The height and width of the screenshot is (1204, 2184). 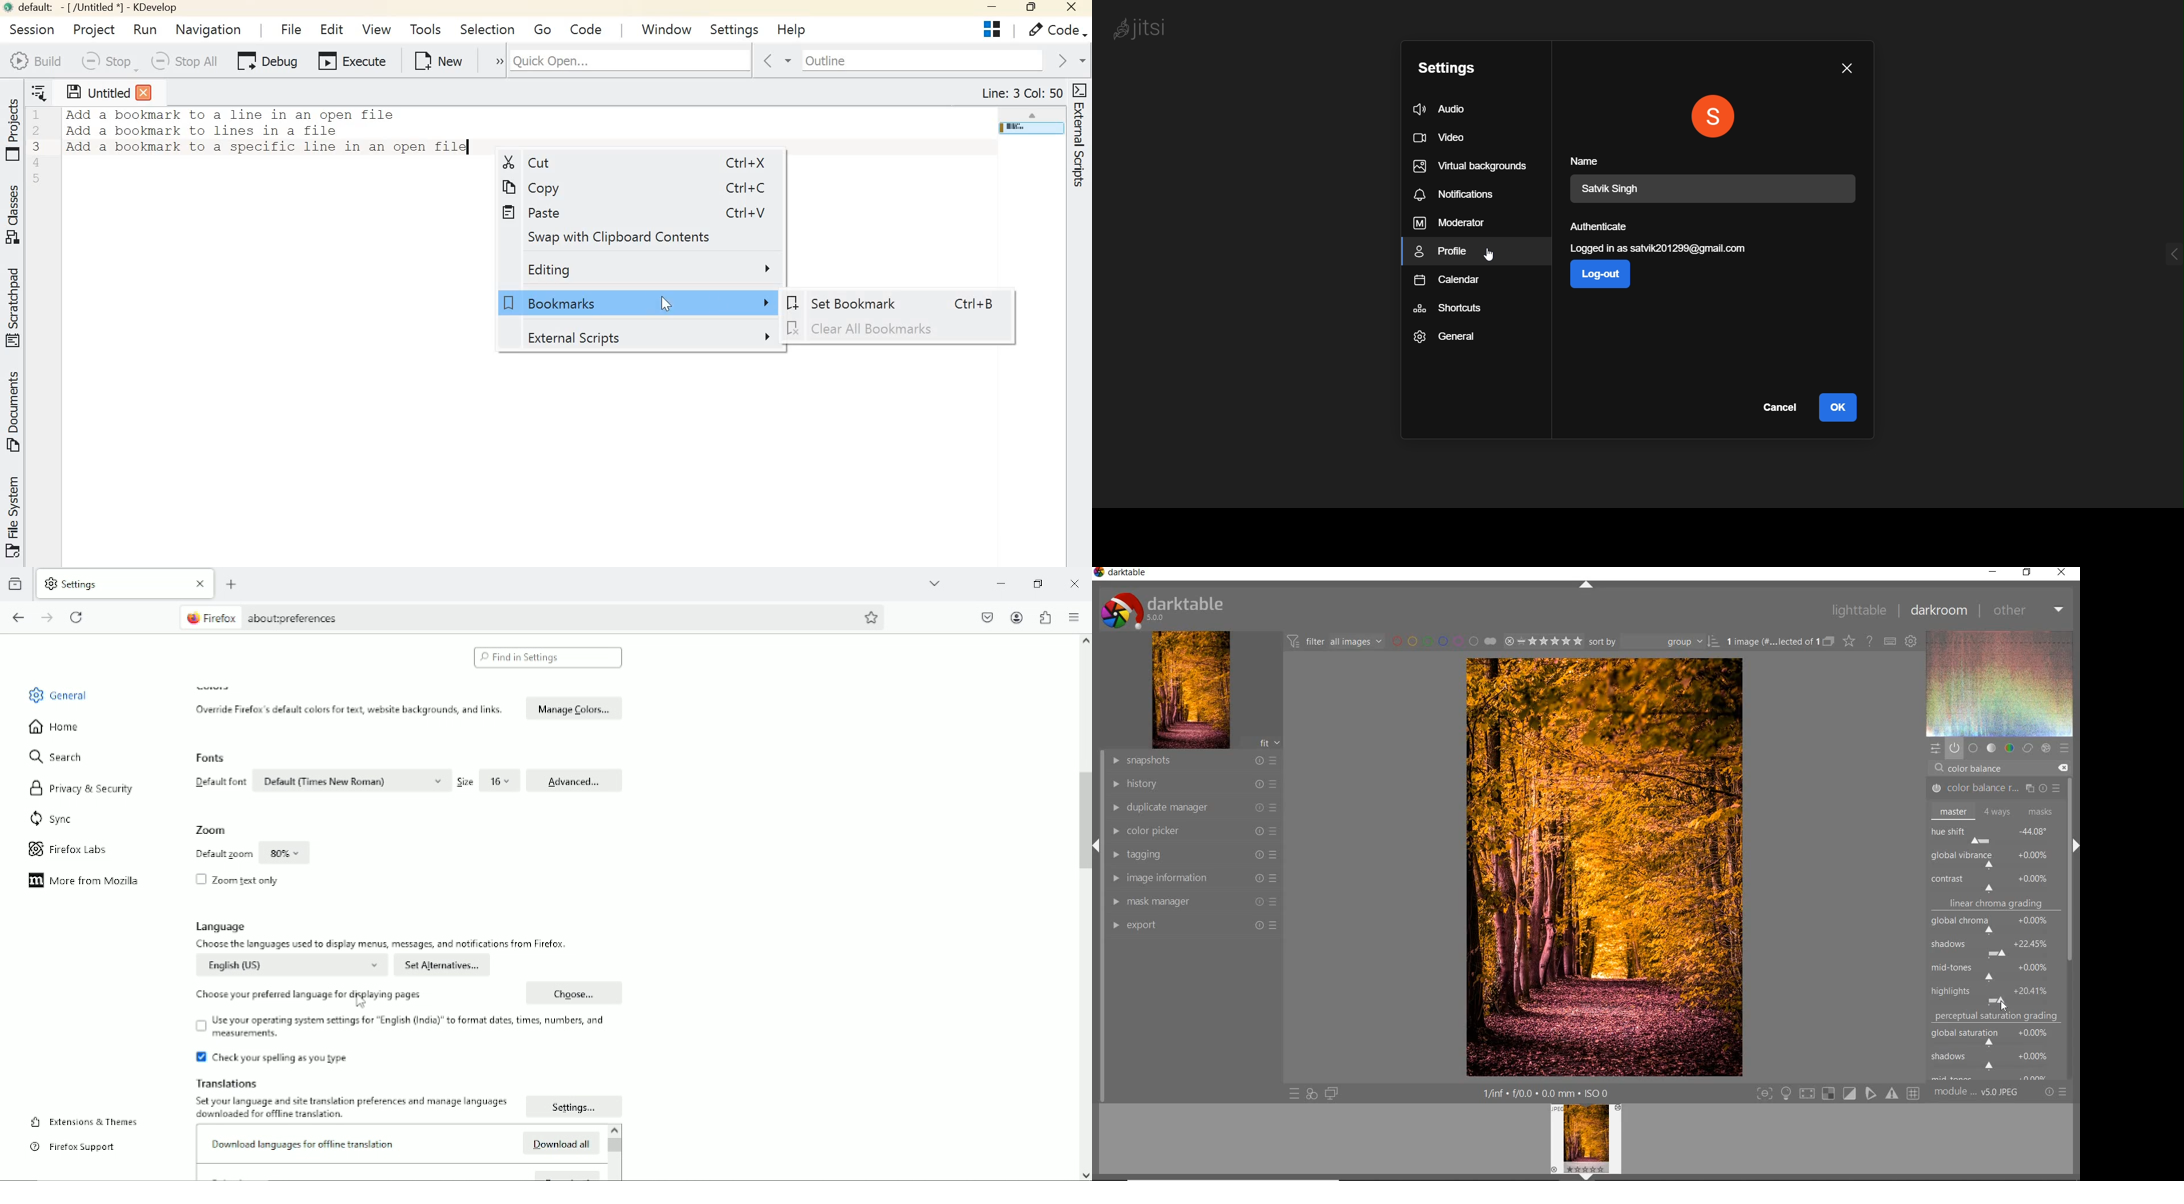 What do you see at coordinates (213, 831) in the screenshot?
I see `Zoom` at bounding box center [213, 831].